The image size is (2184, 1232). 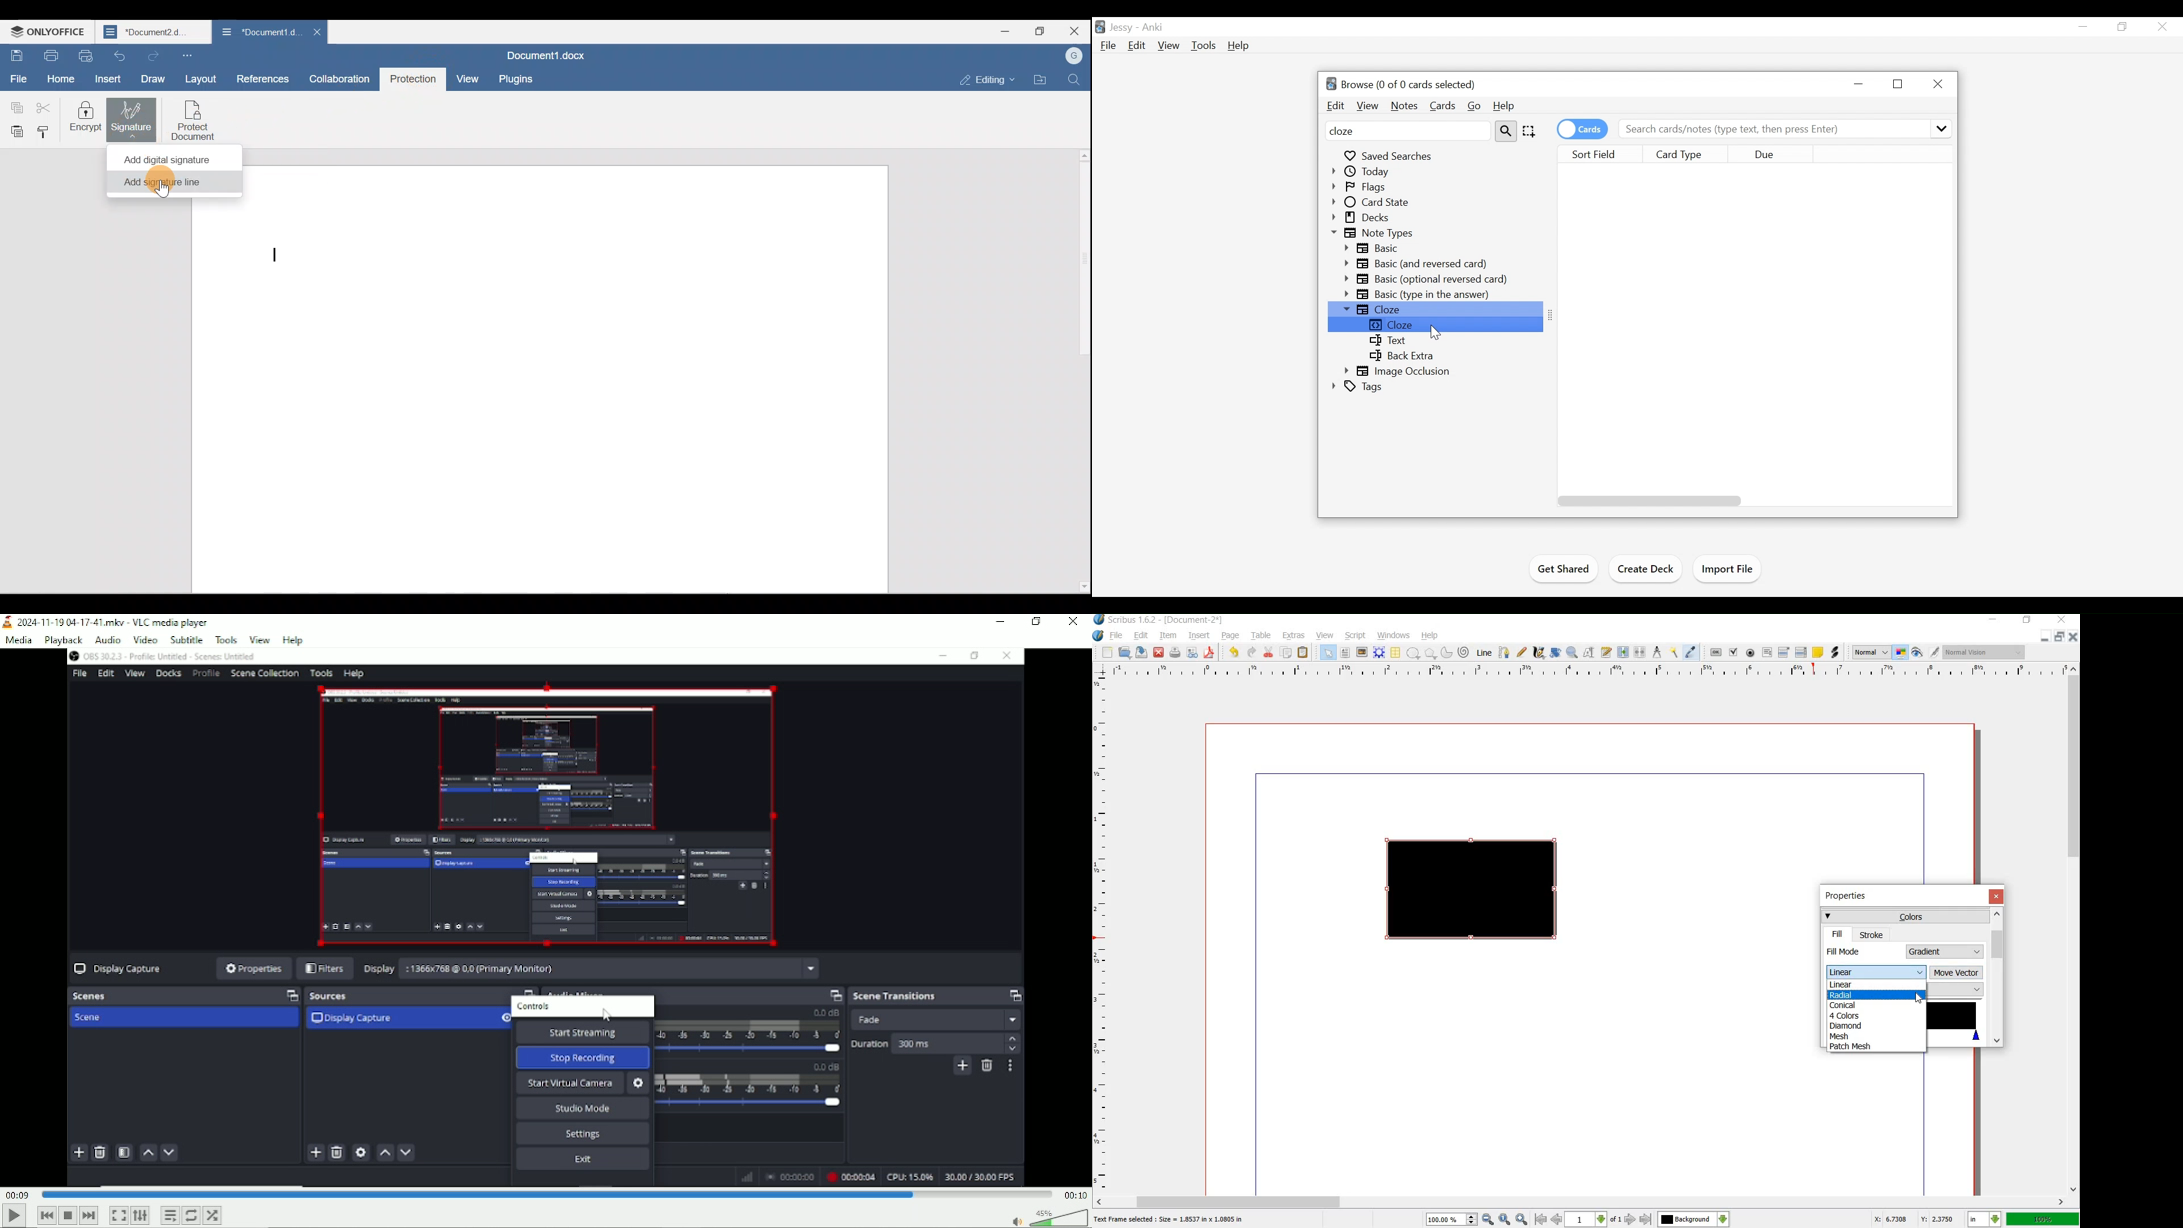 What do you see at coordinates (990, 80) in the screenshot?
I see `Editing mode` at bounding box center [990, 80].